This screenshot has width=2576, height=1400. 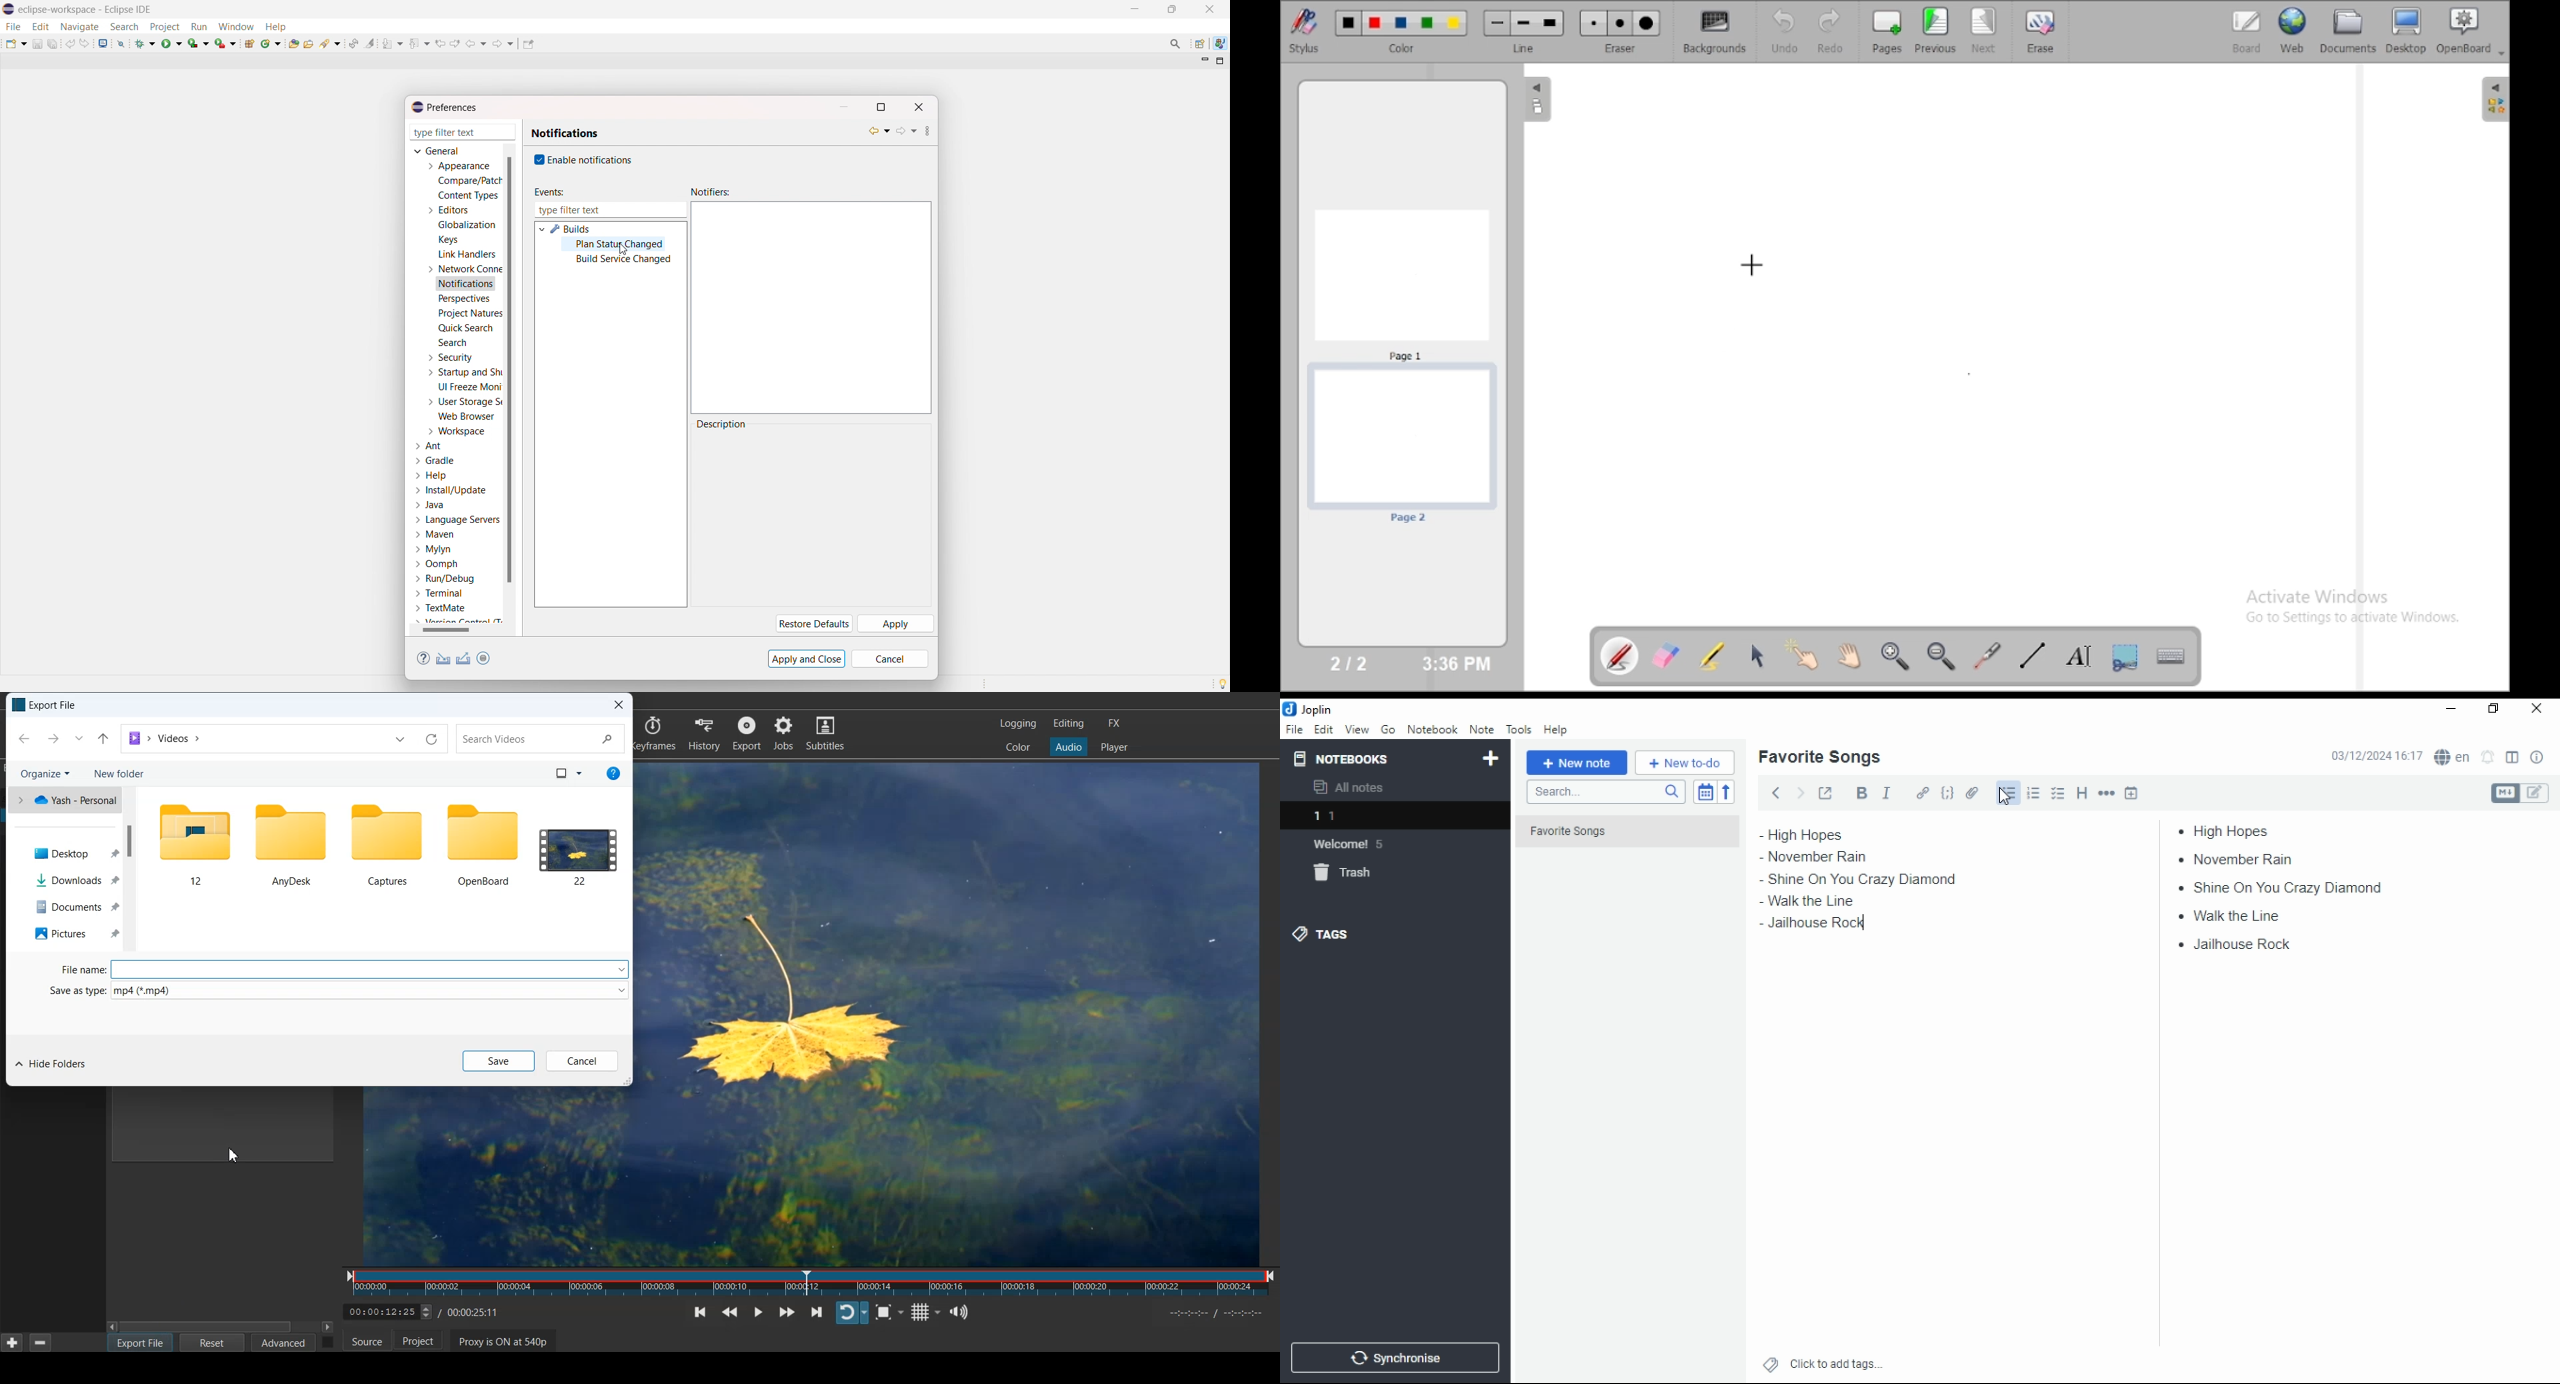 I want to click on attach file, so click(x=1973, y=792).